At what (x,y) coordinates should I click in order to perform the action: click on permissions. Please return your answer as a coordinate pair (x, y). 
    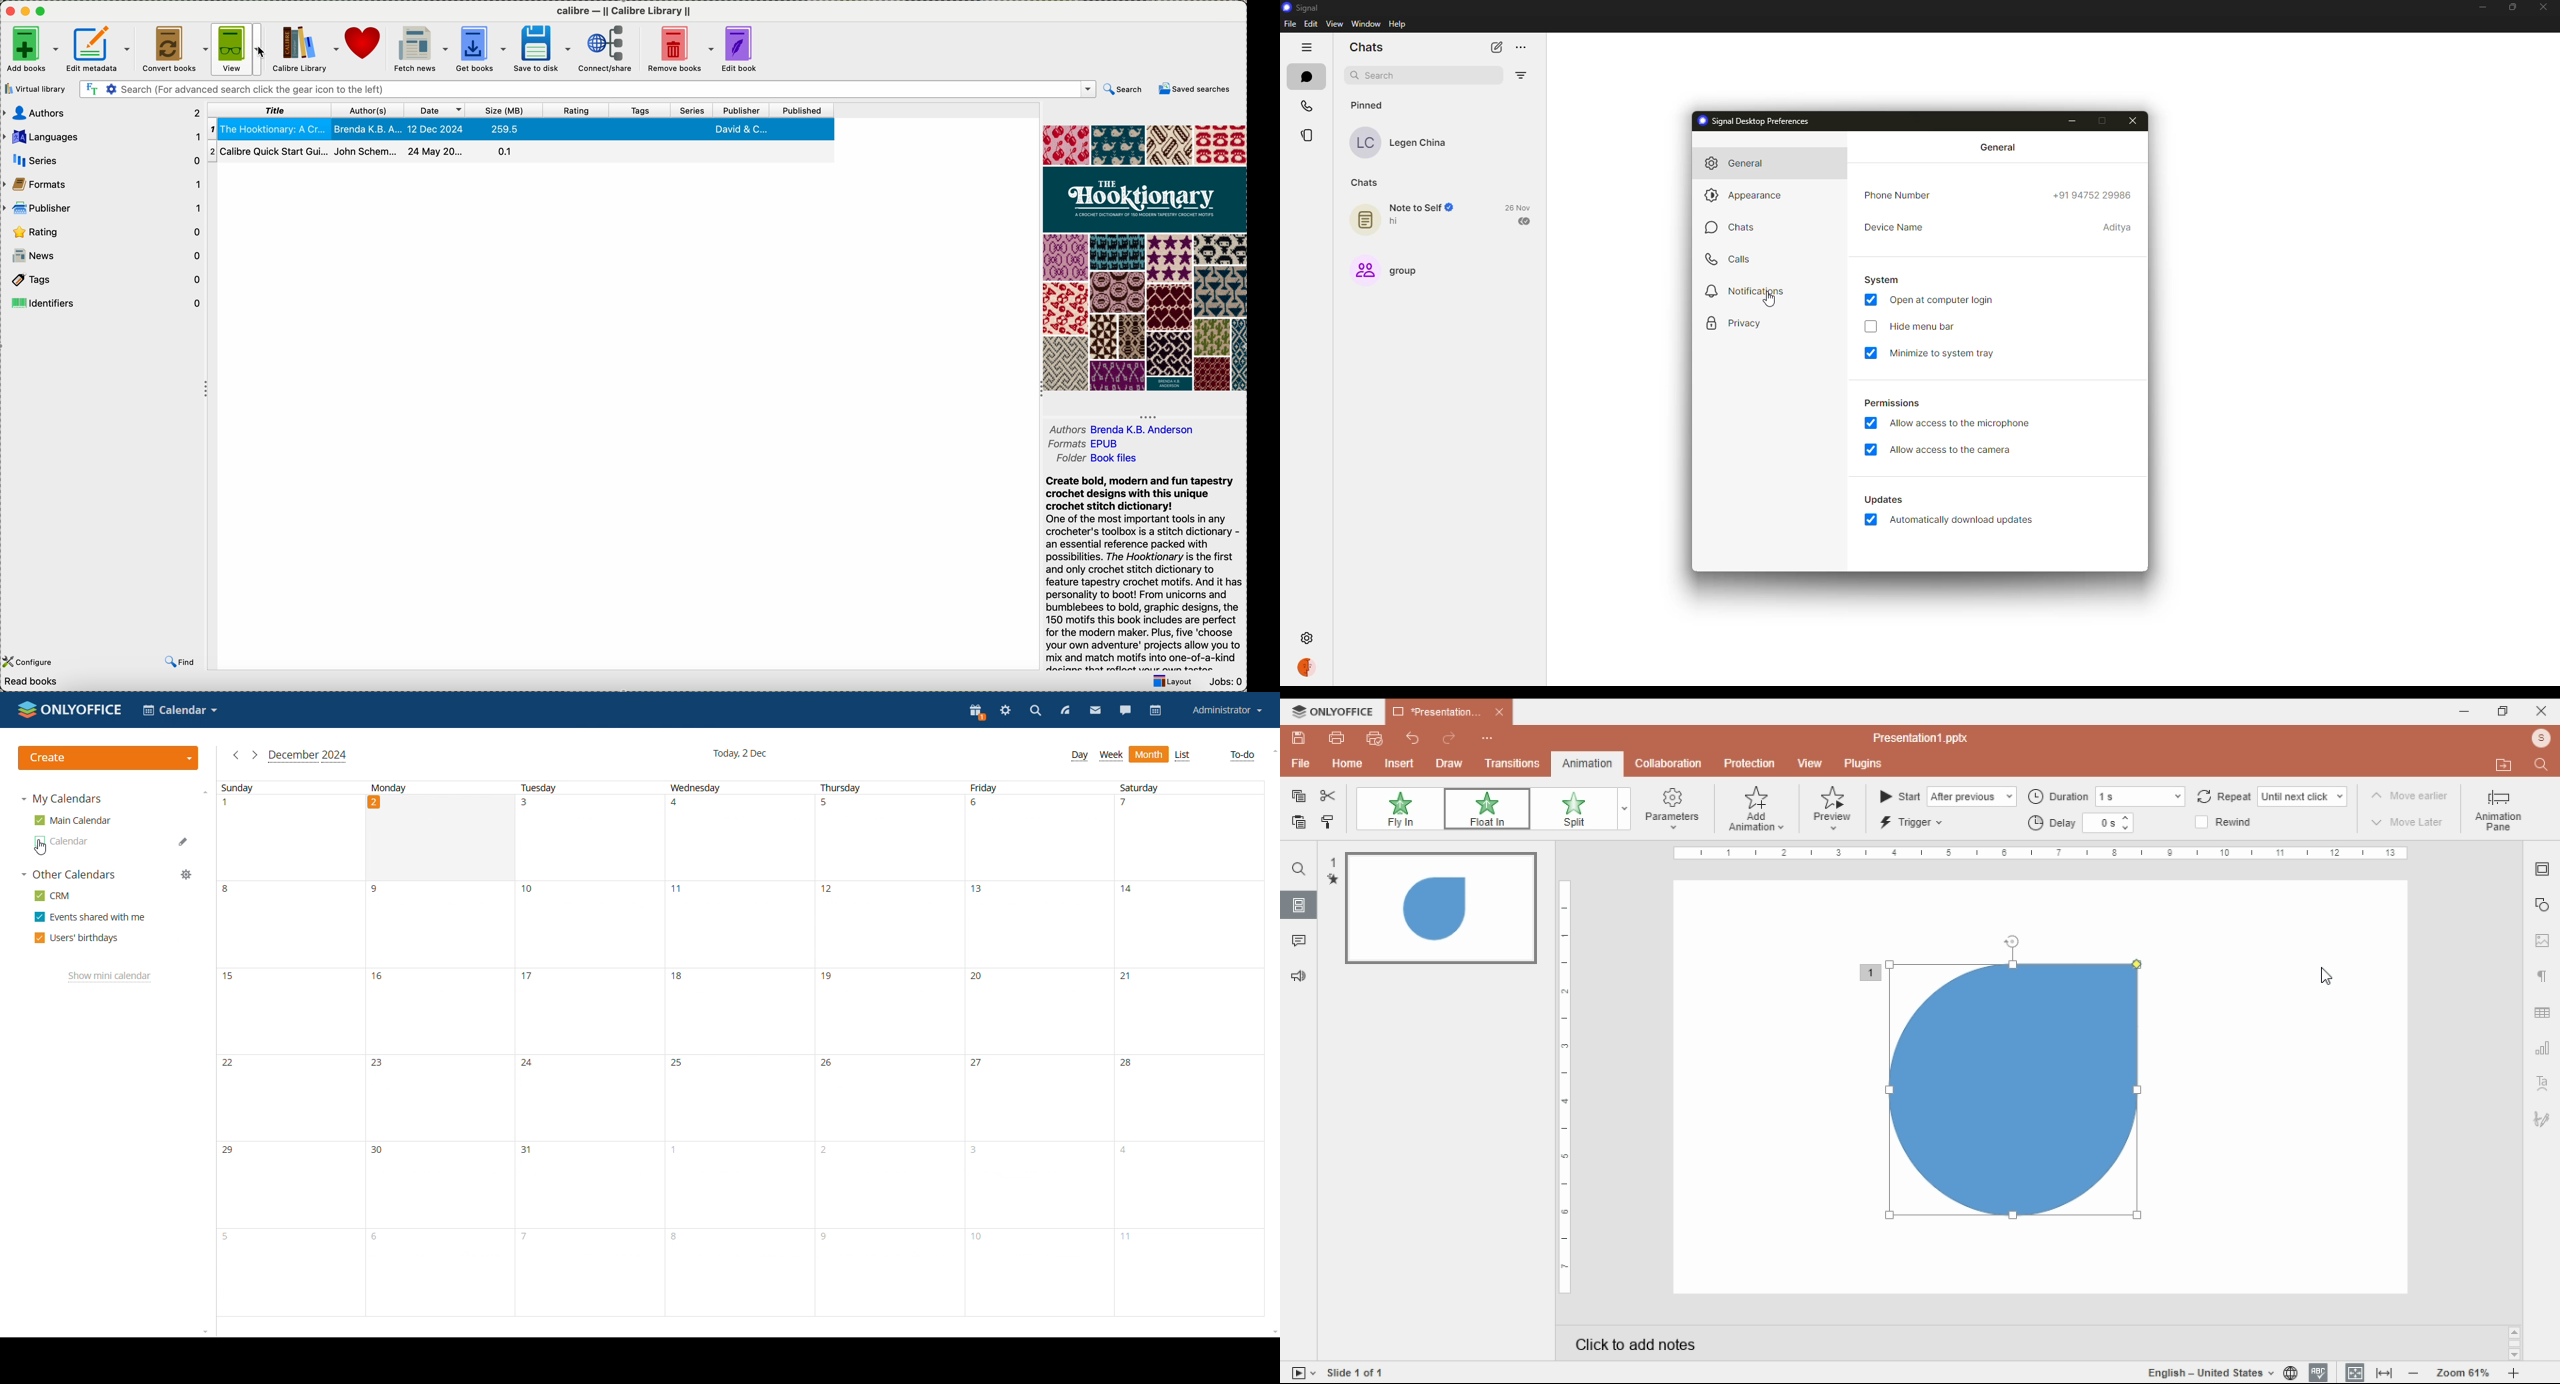
    Looking at the image, I should click on (1893, 403).